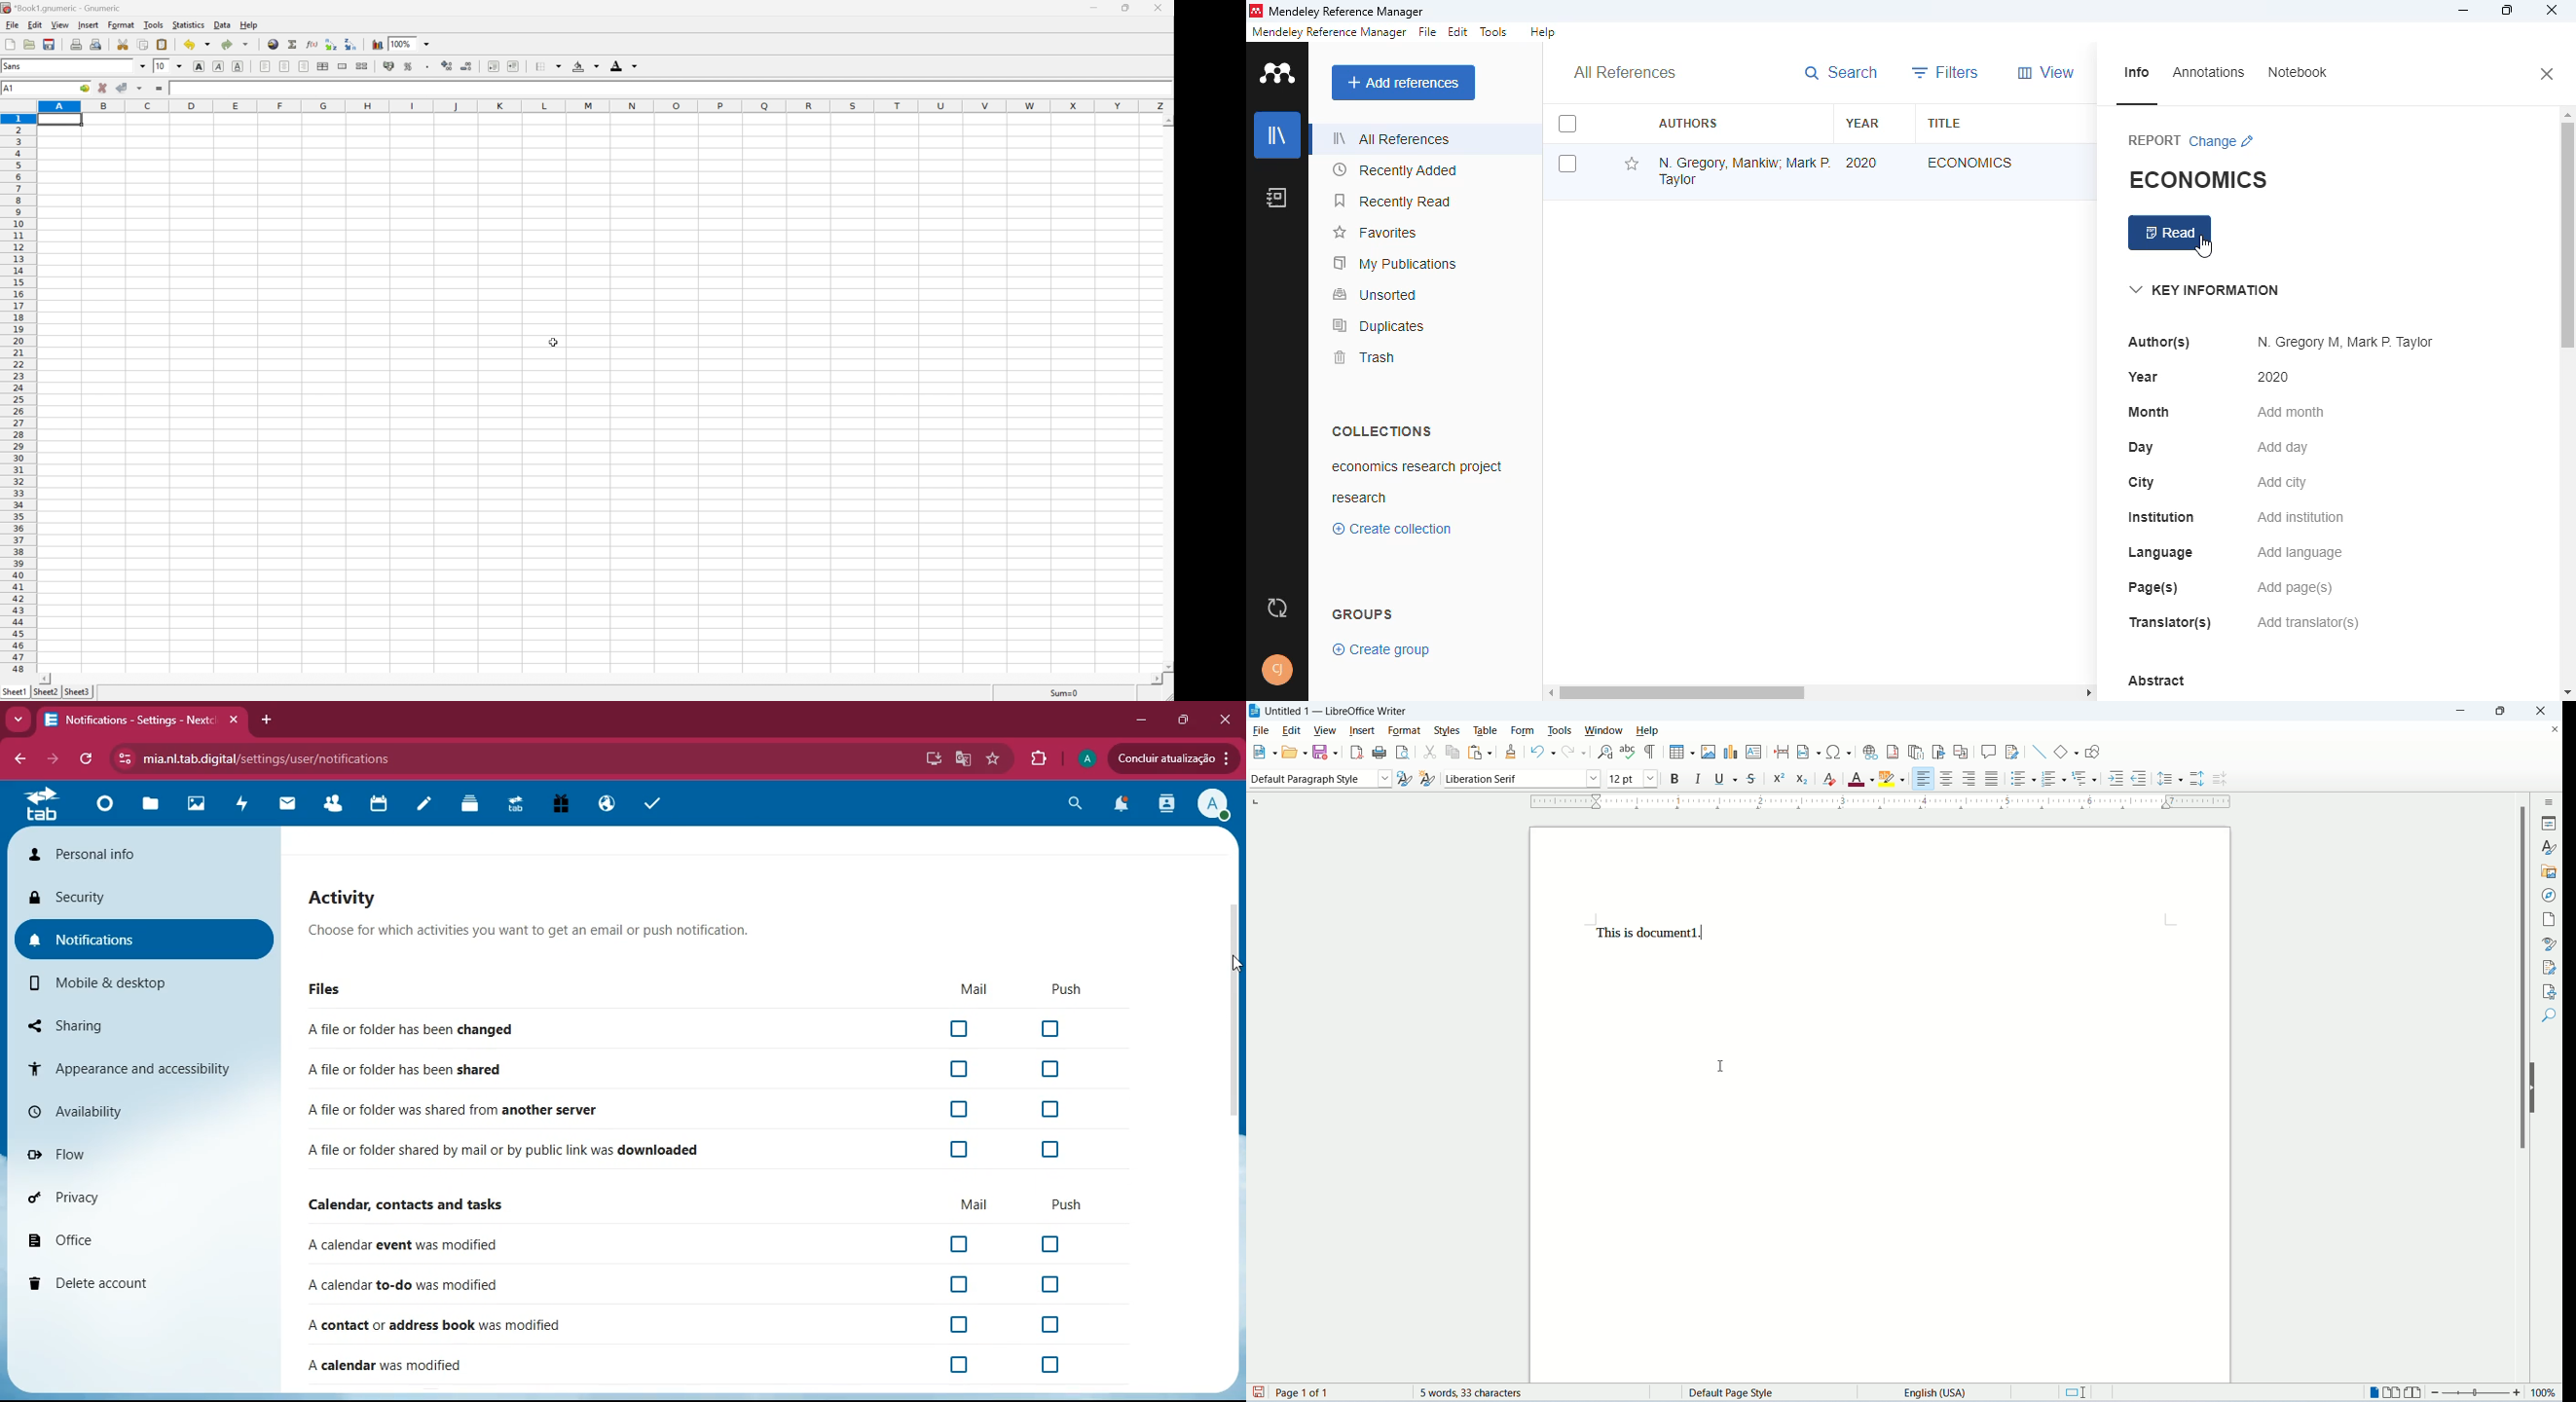 This screenshot has width=2576, height=1428. What do you see at coordinates (146, 1196) in the screenshot?
I see `privacy` at bounding box center [146, 1196].